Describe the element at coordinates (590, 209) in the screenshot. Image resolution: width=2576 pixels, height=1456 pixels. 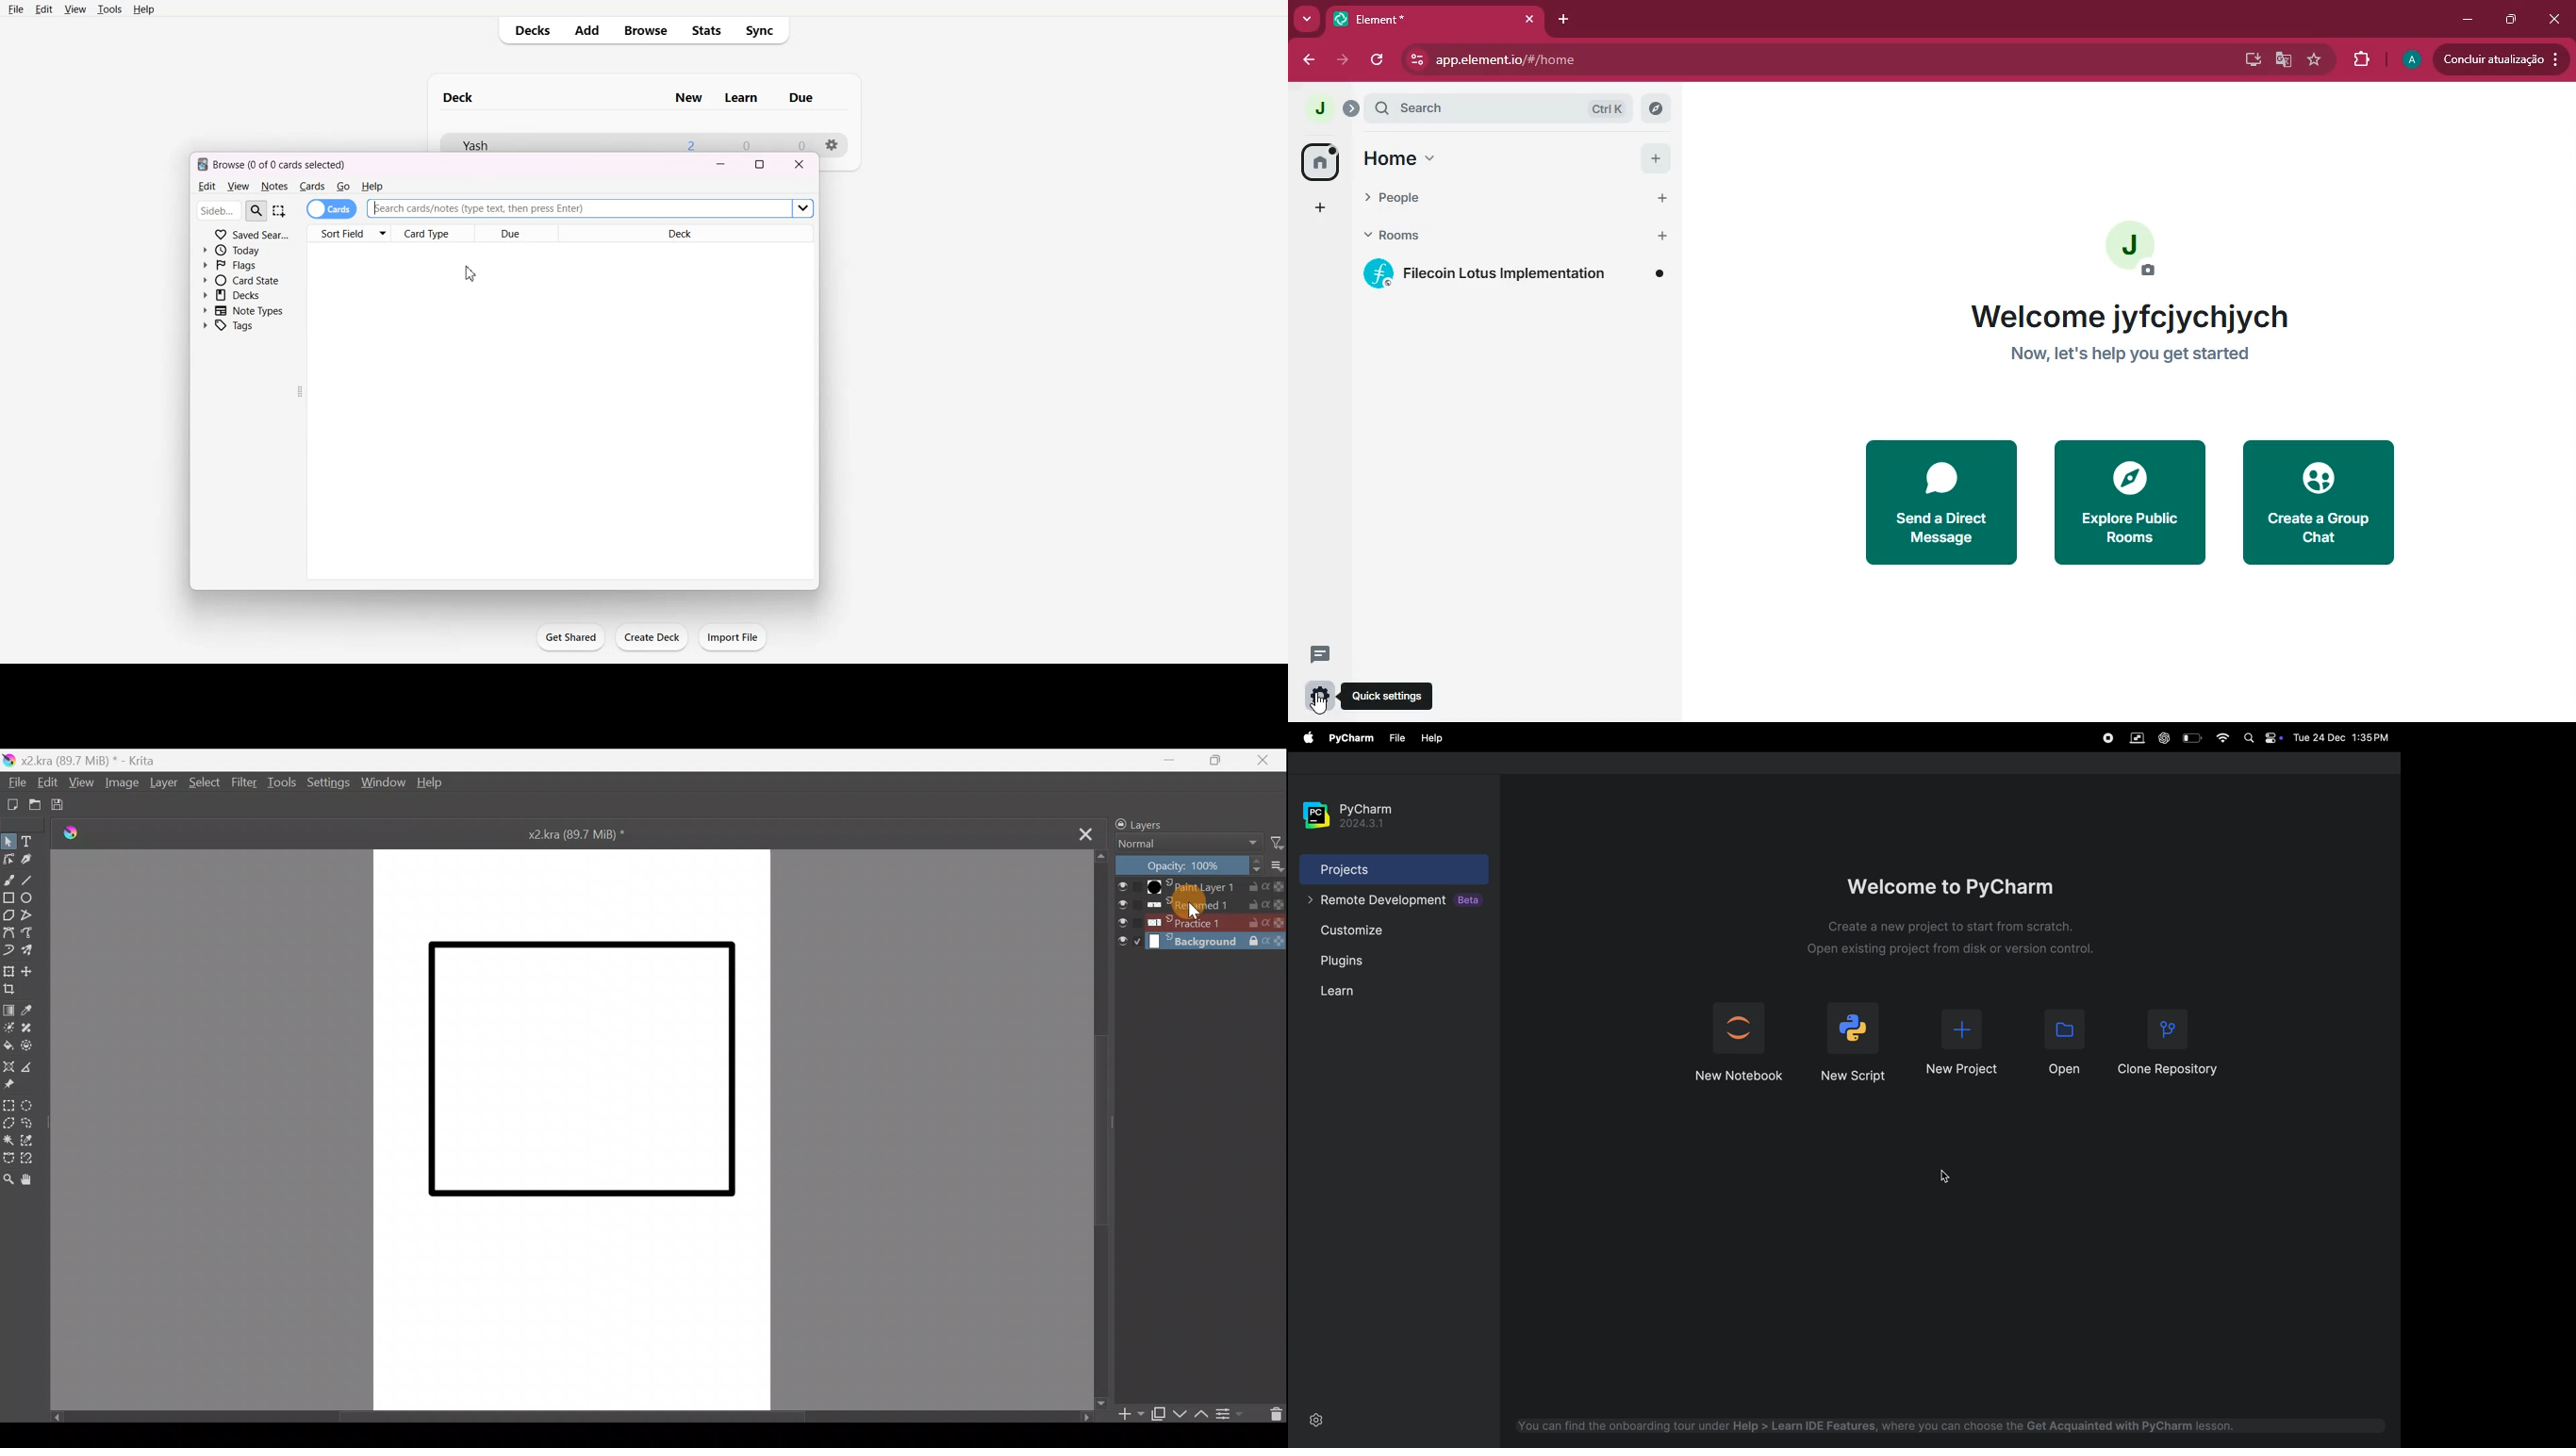
I see `Search bar` at that location.